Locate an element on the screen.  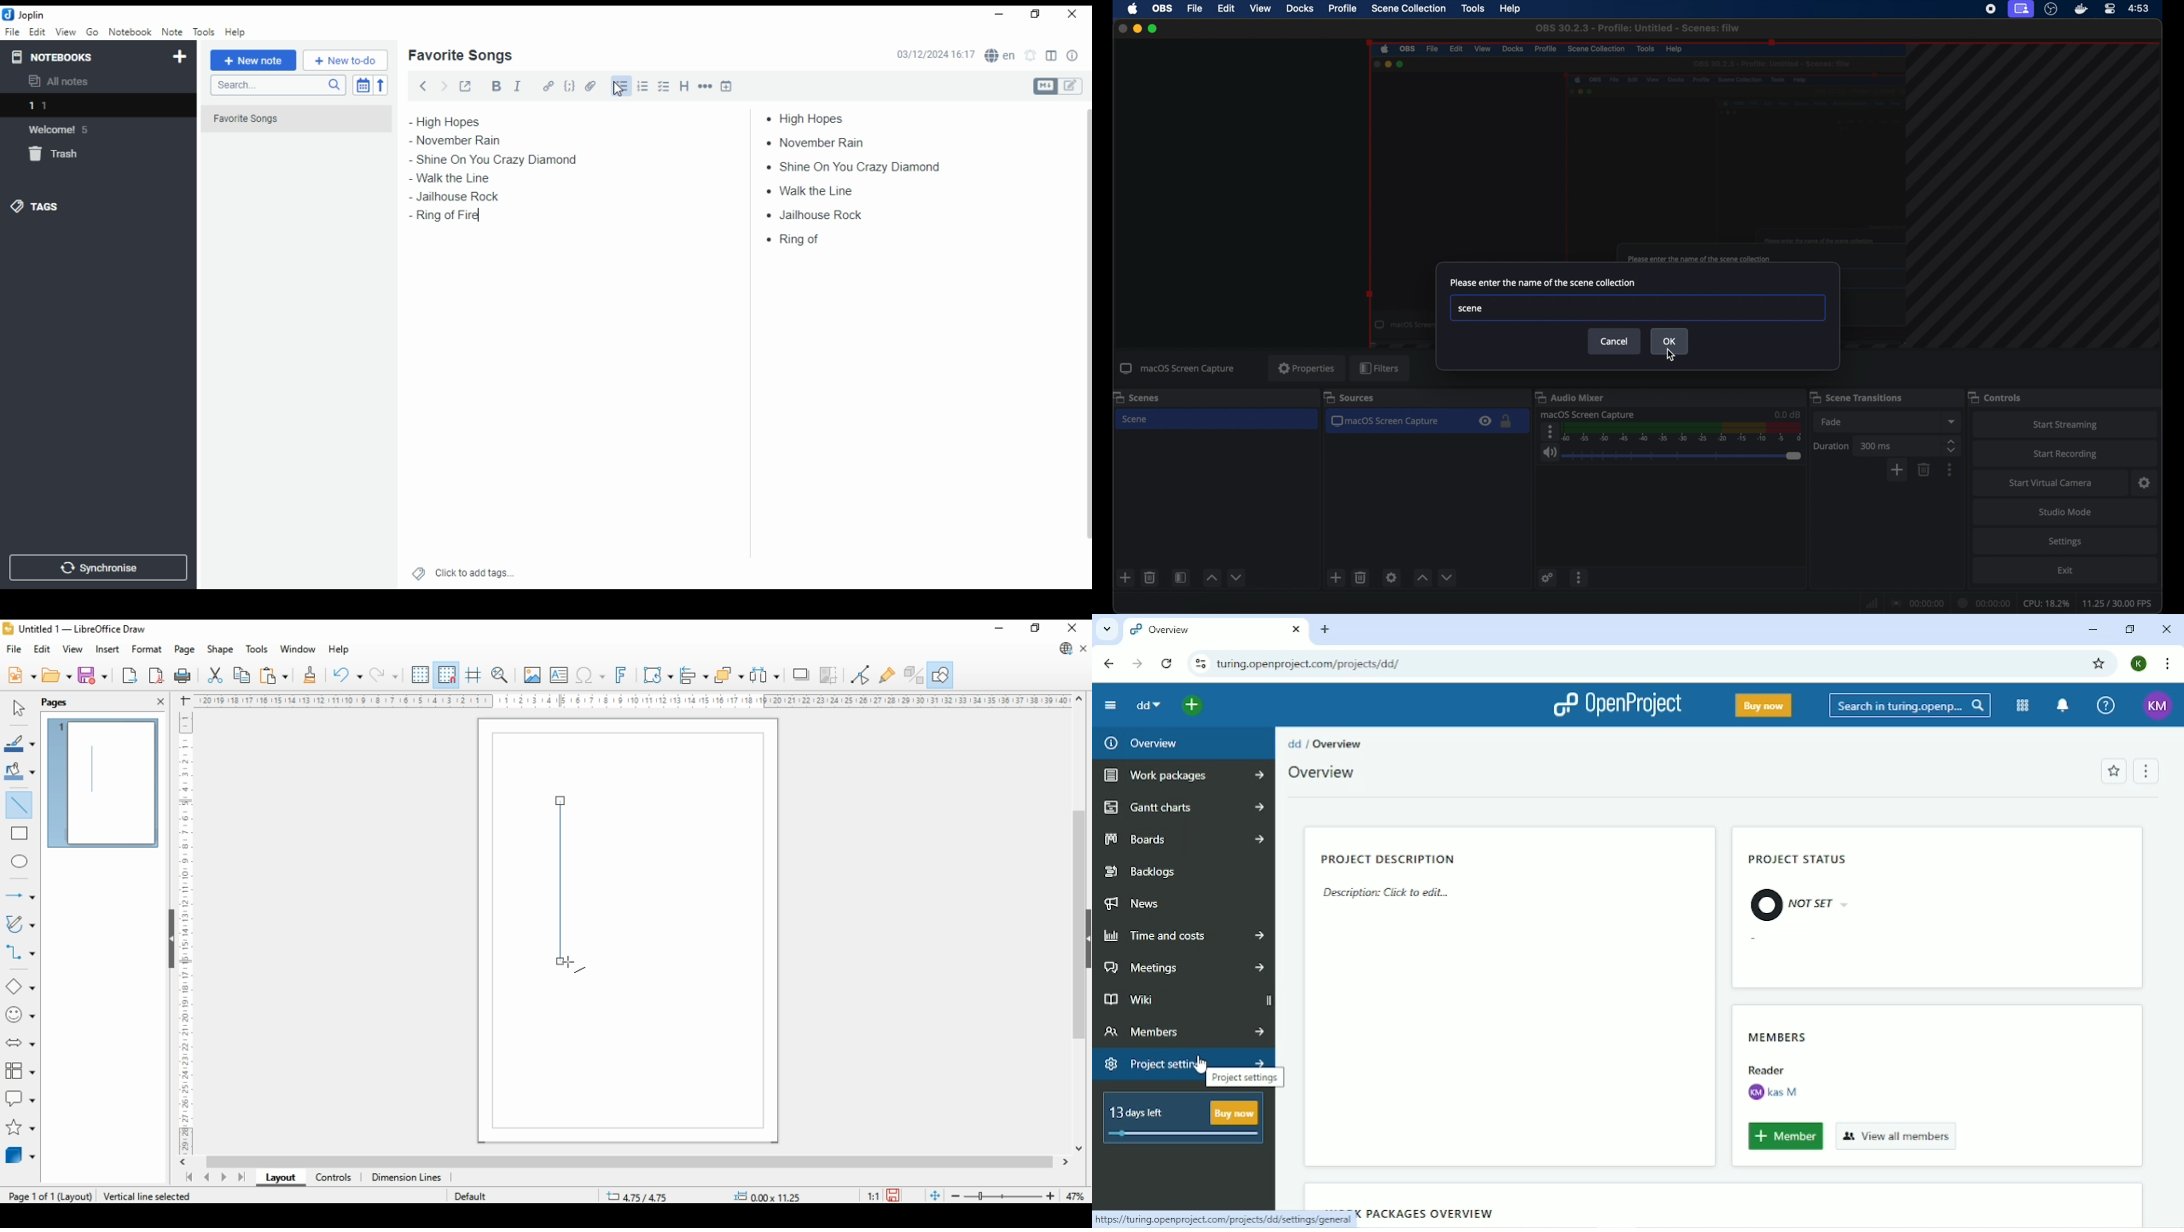
jailhouse rock is located at coordinates (453, 197).